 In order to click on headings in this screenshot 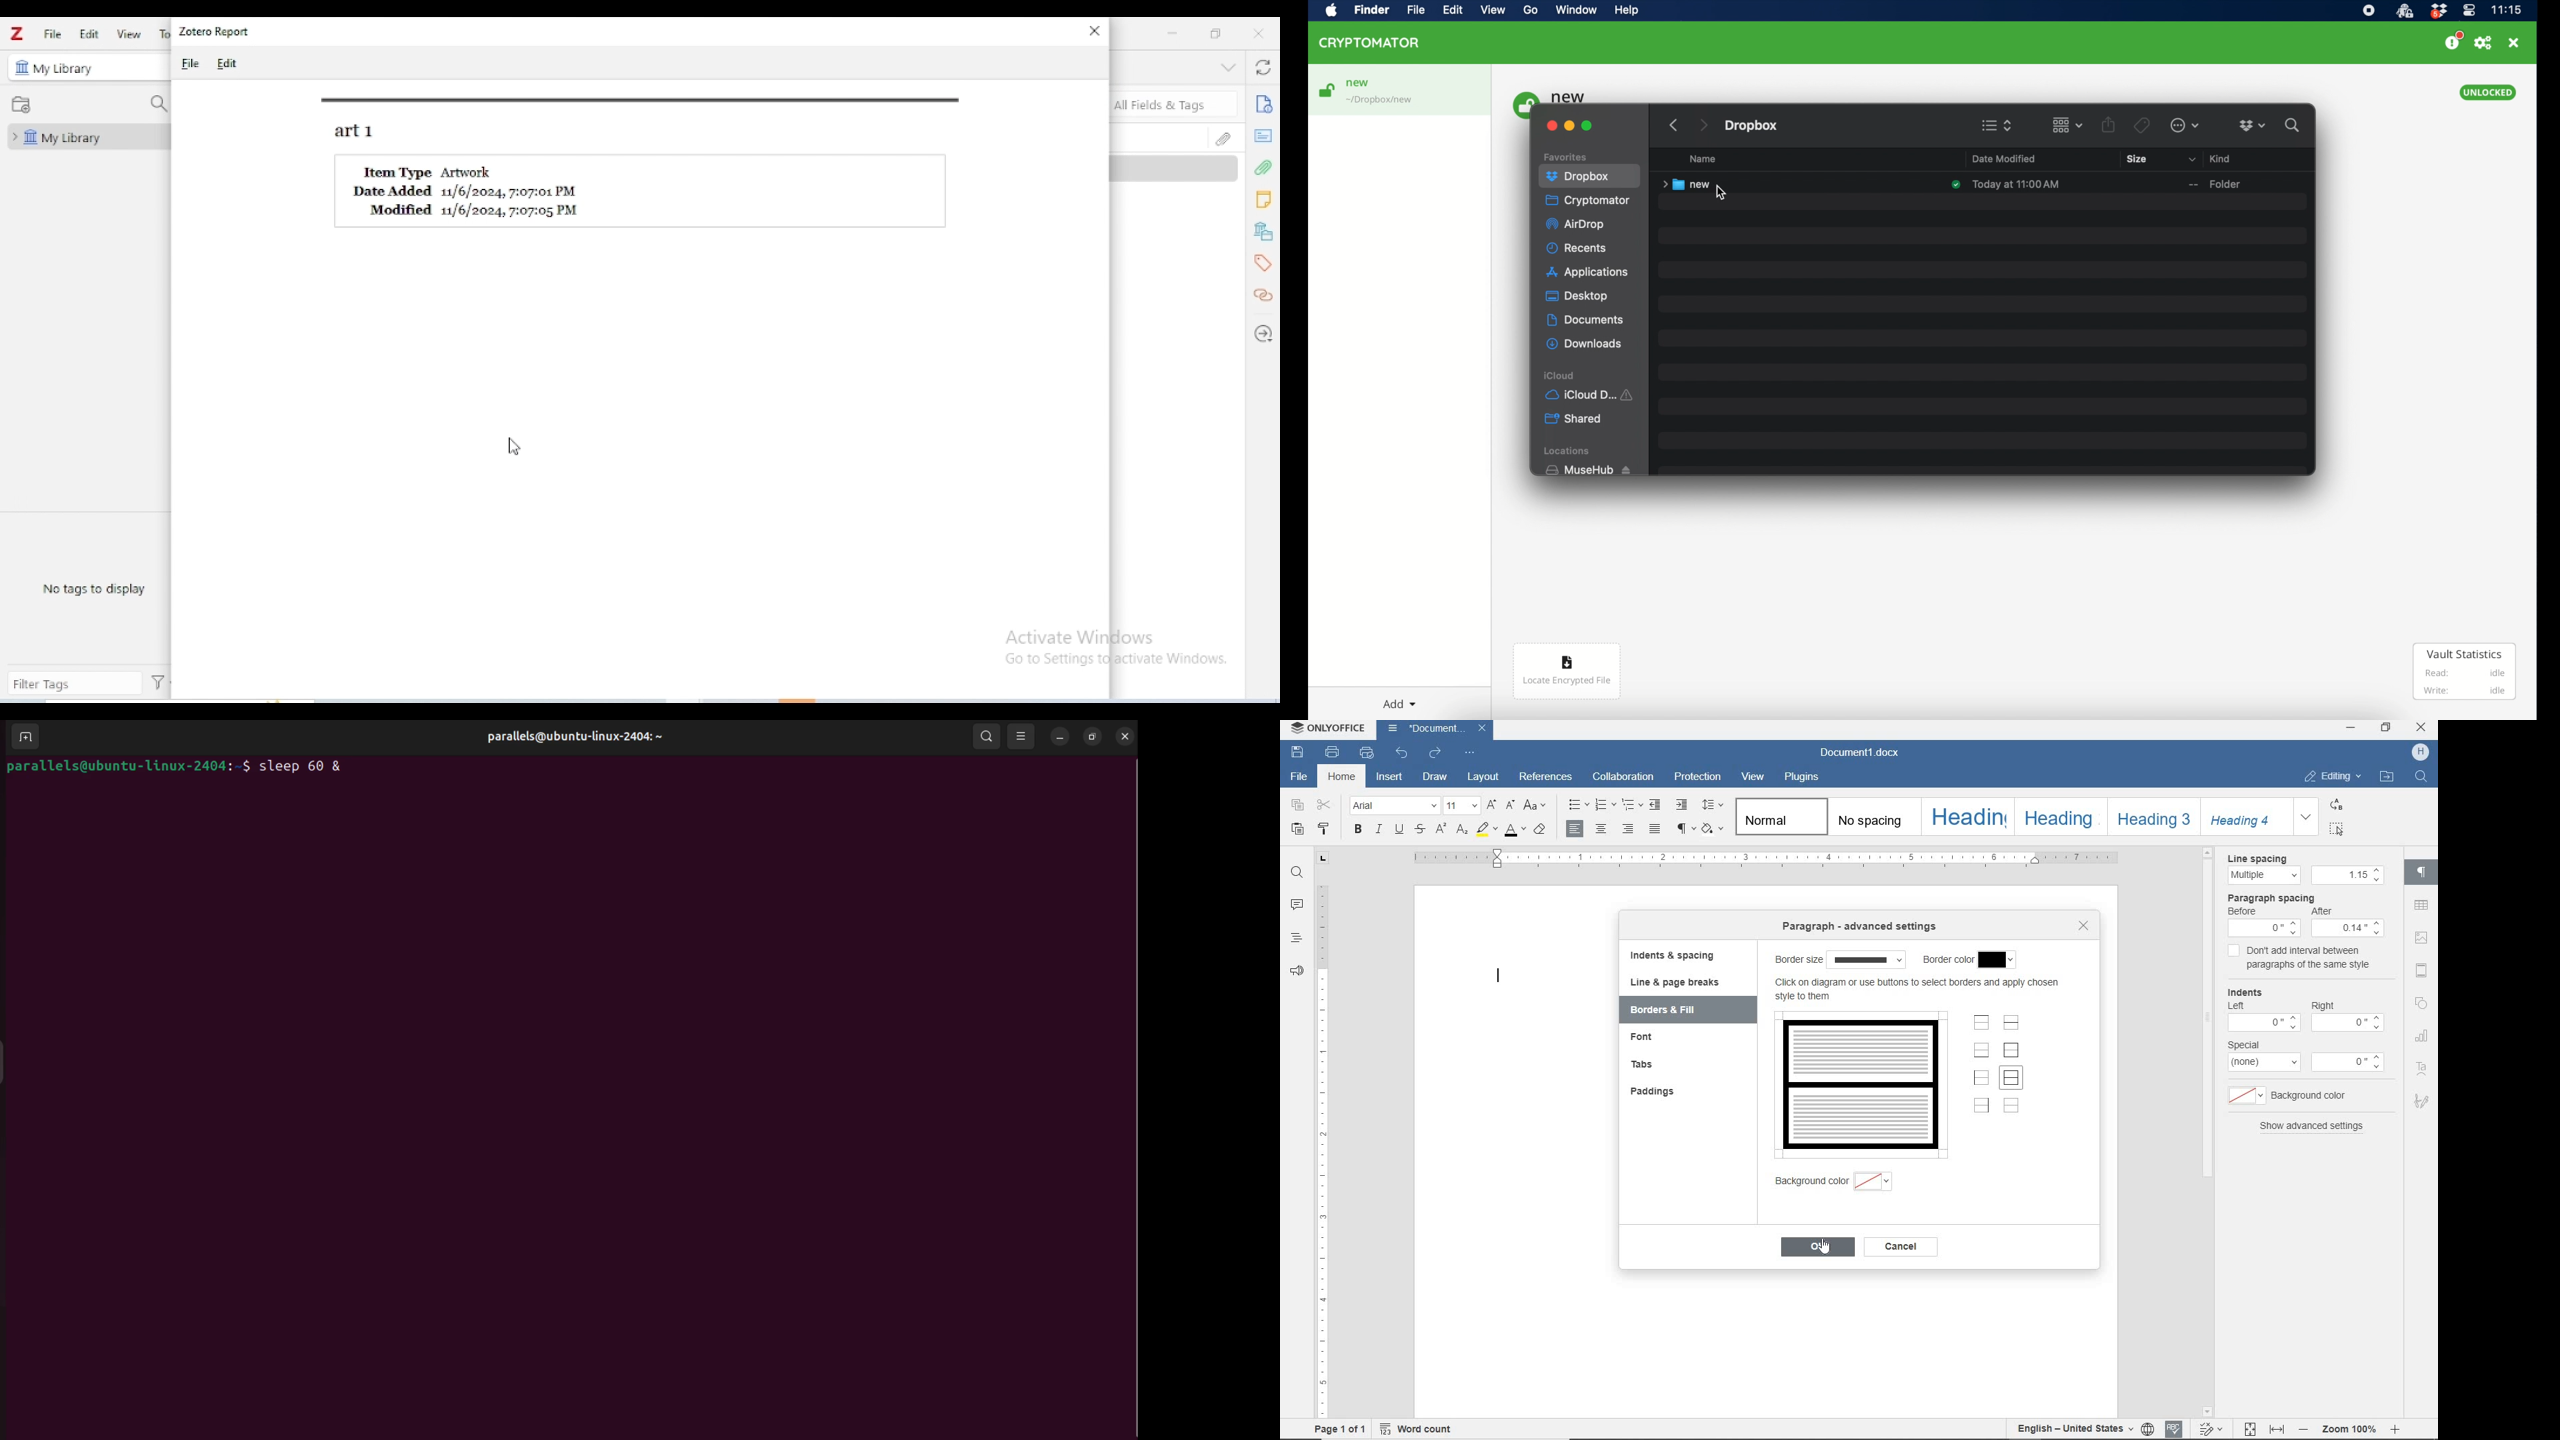, I will do `click(1296, 937)`.